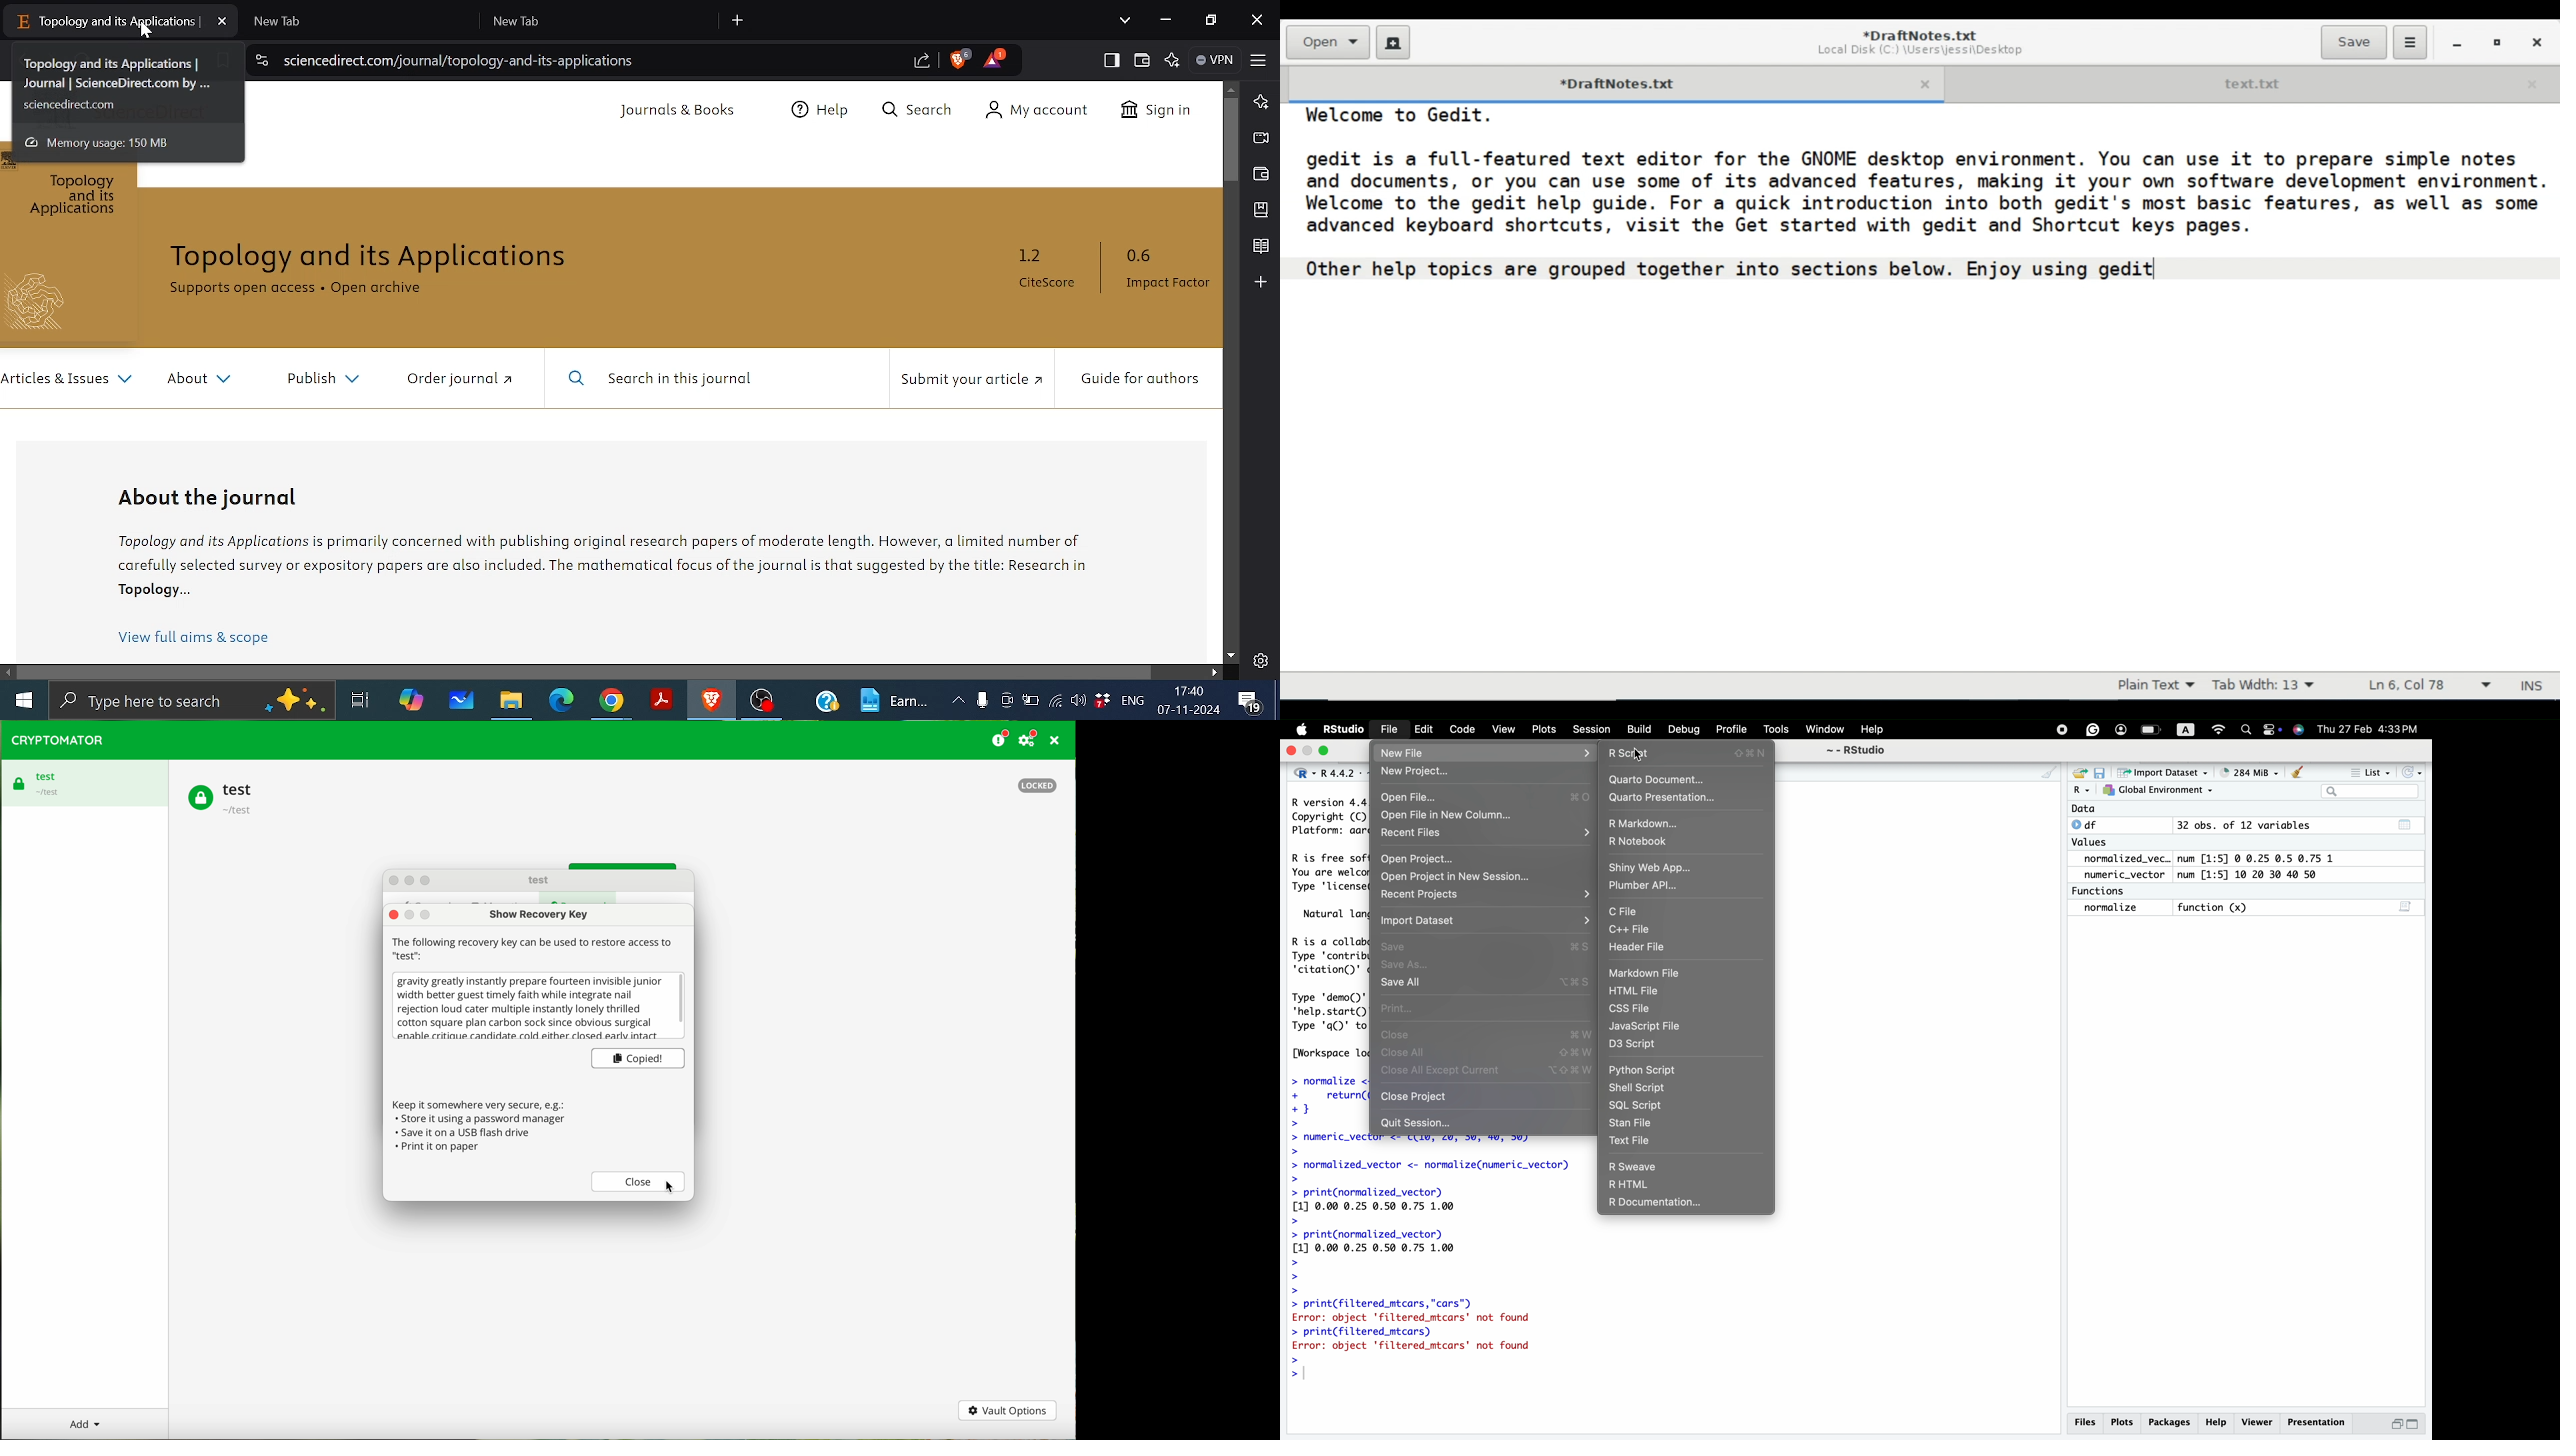 Image resolution: width=2576 pixels, height=1456 pixels. I want to click on Qtan File, so click(1637, 1123).